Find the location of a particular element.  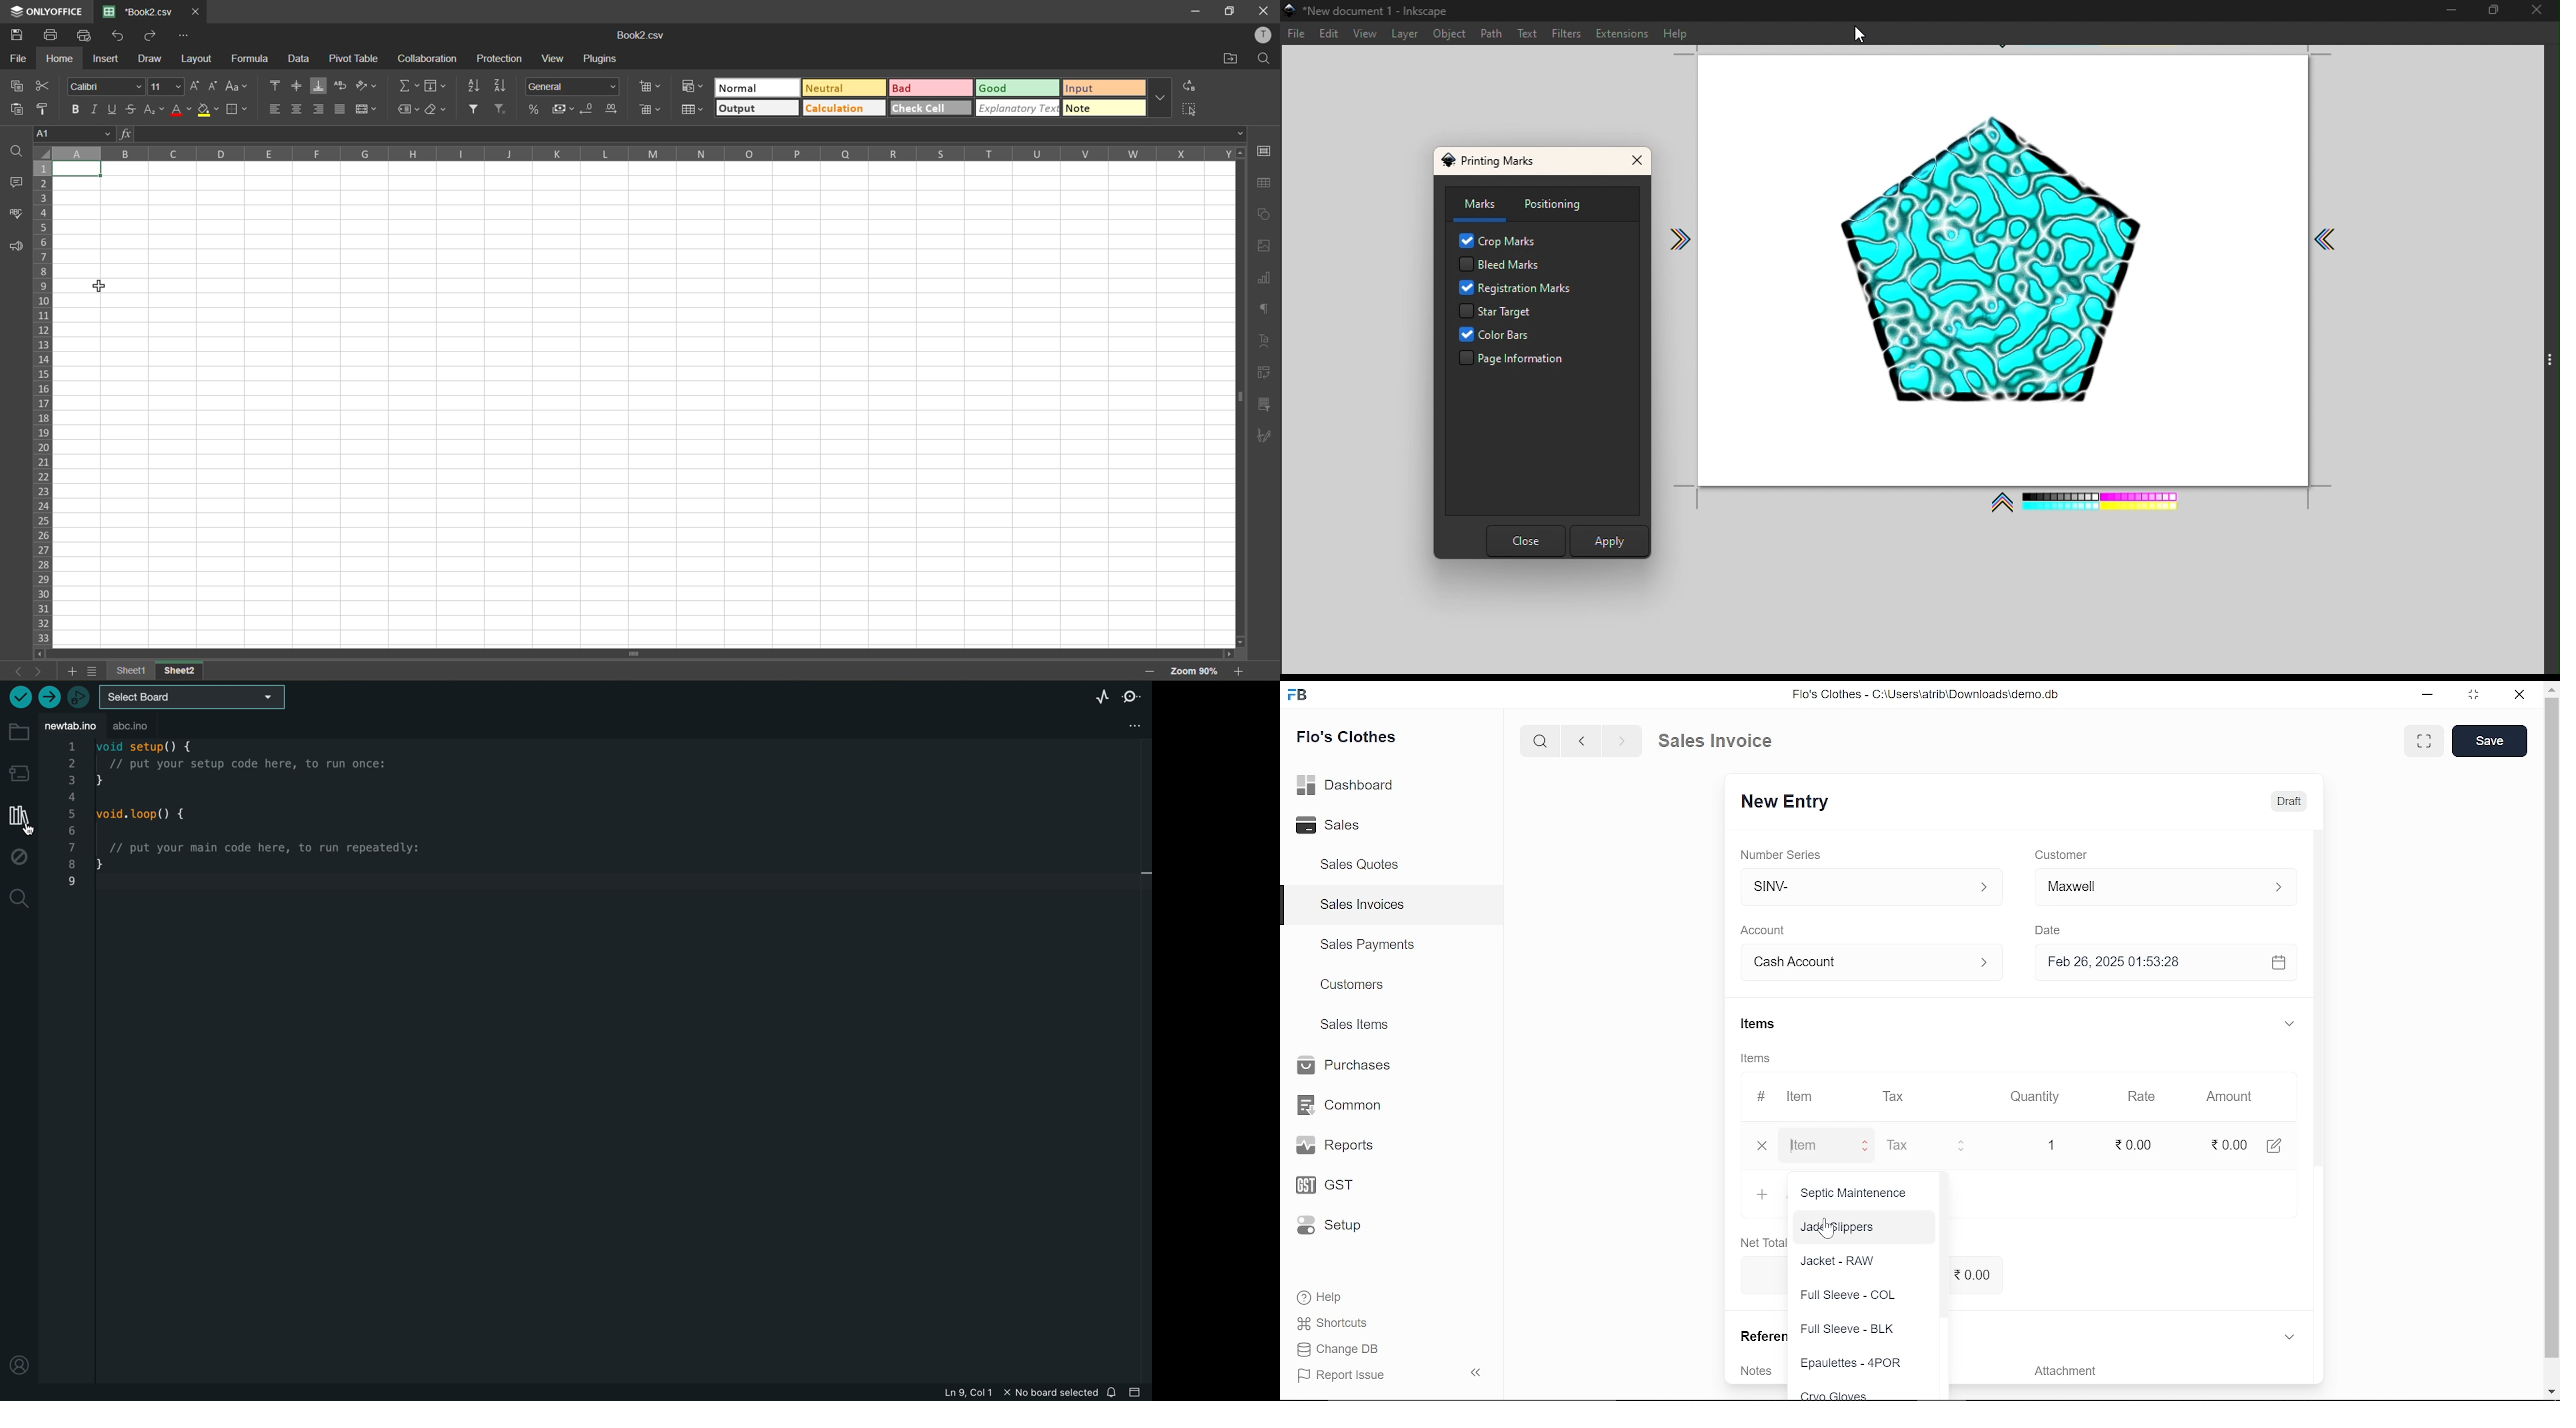

Customers. is located at coordinates (1353, 985).